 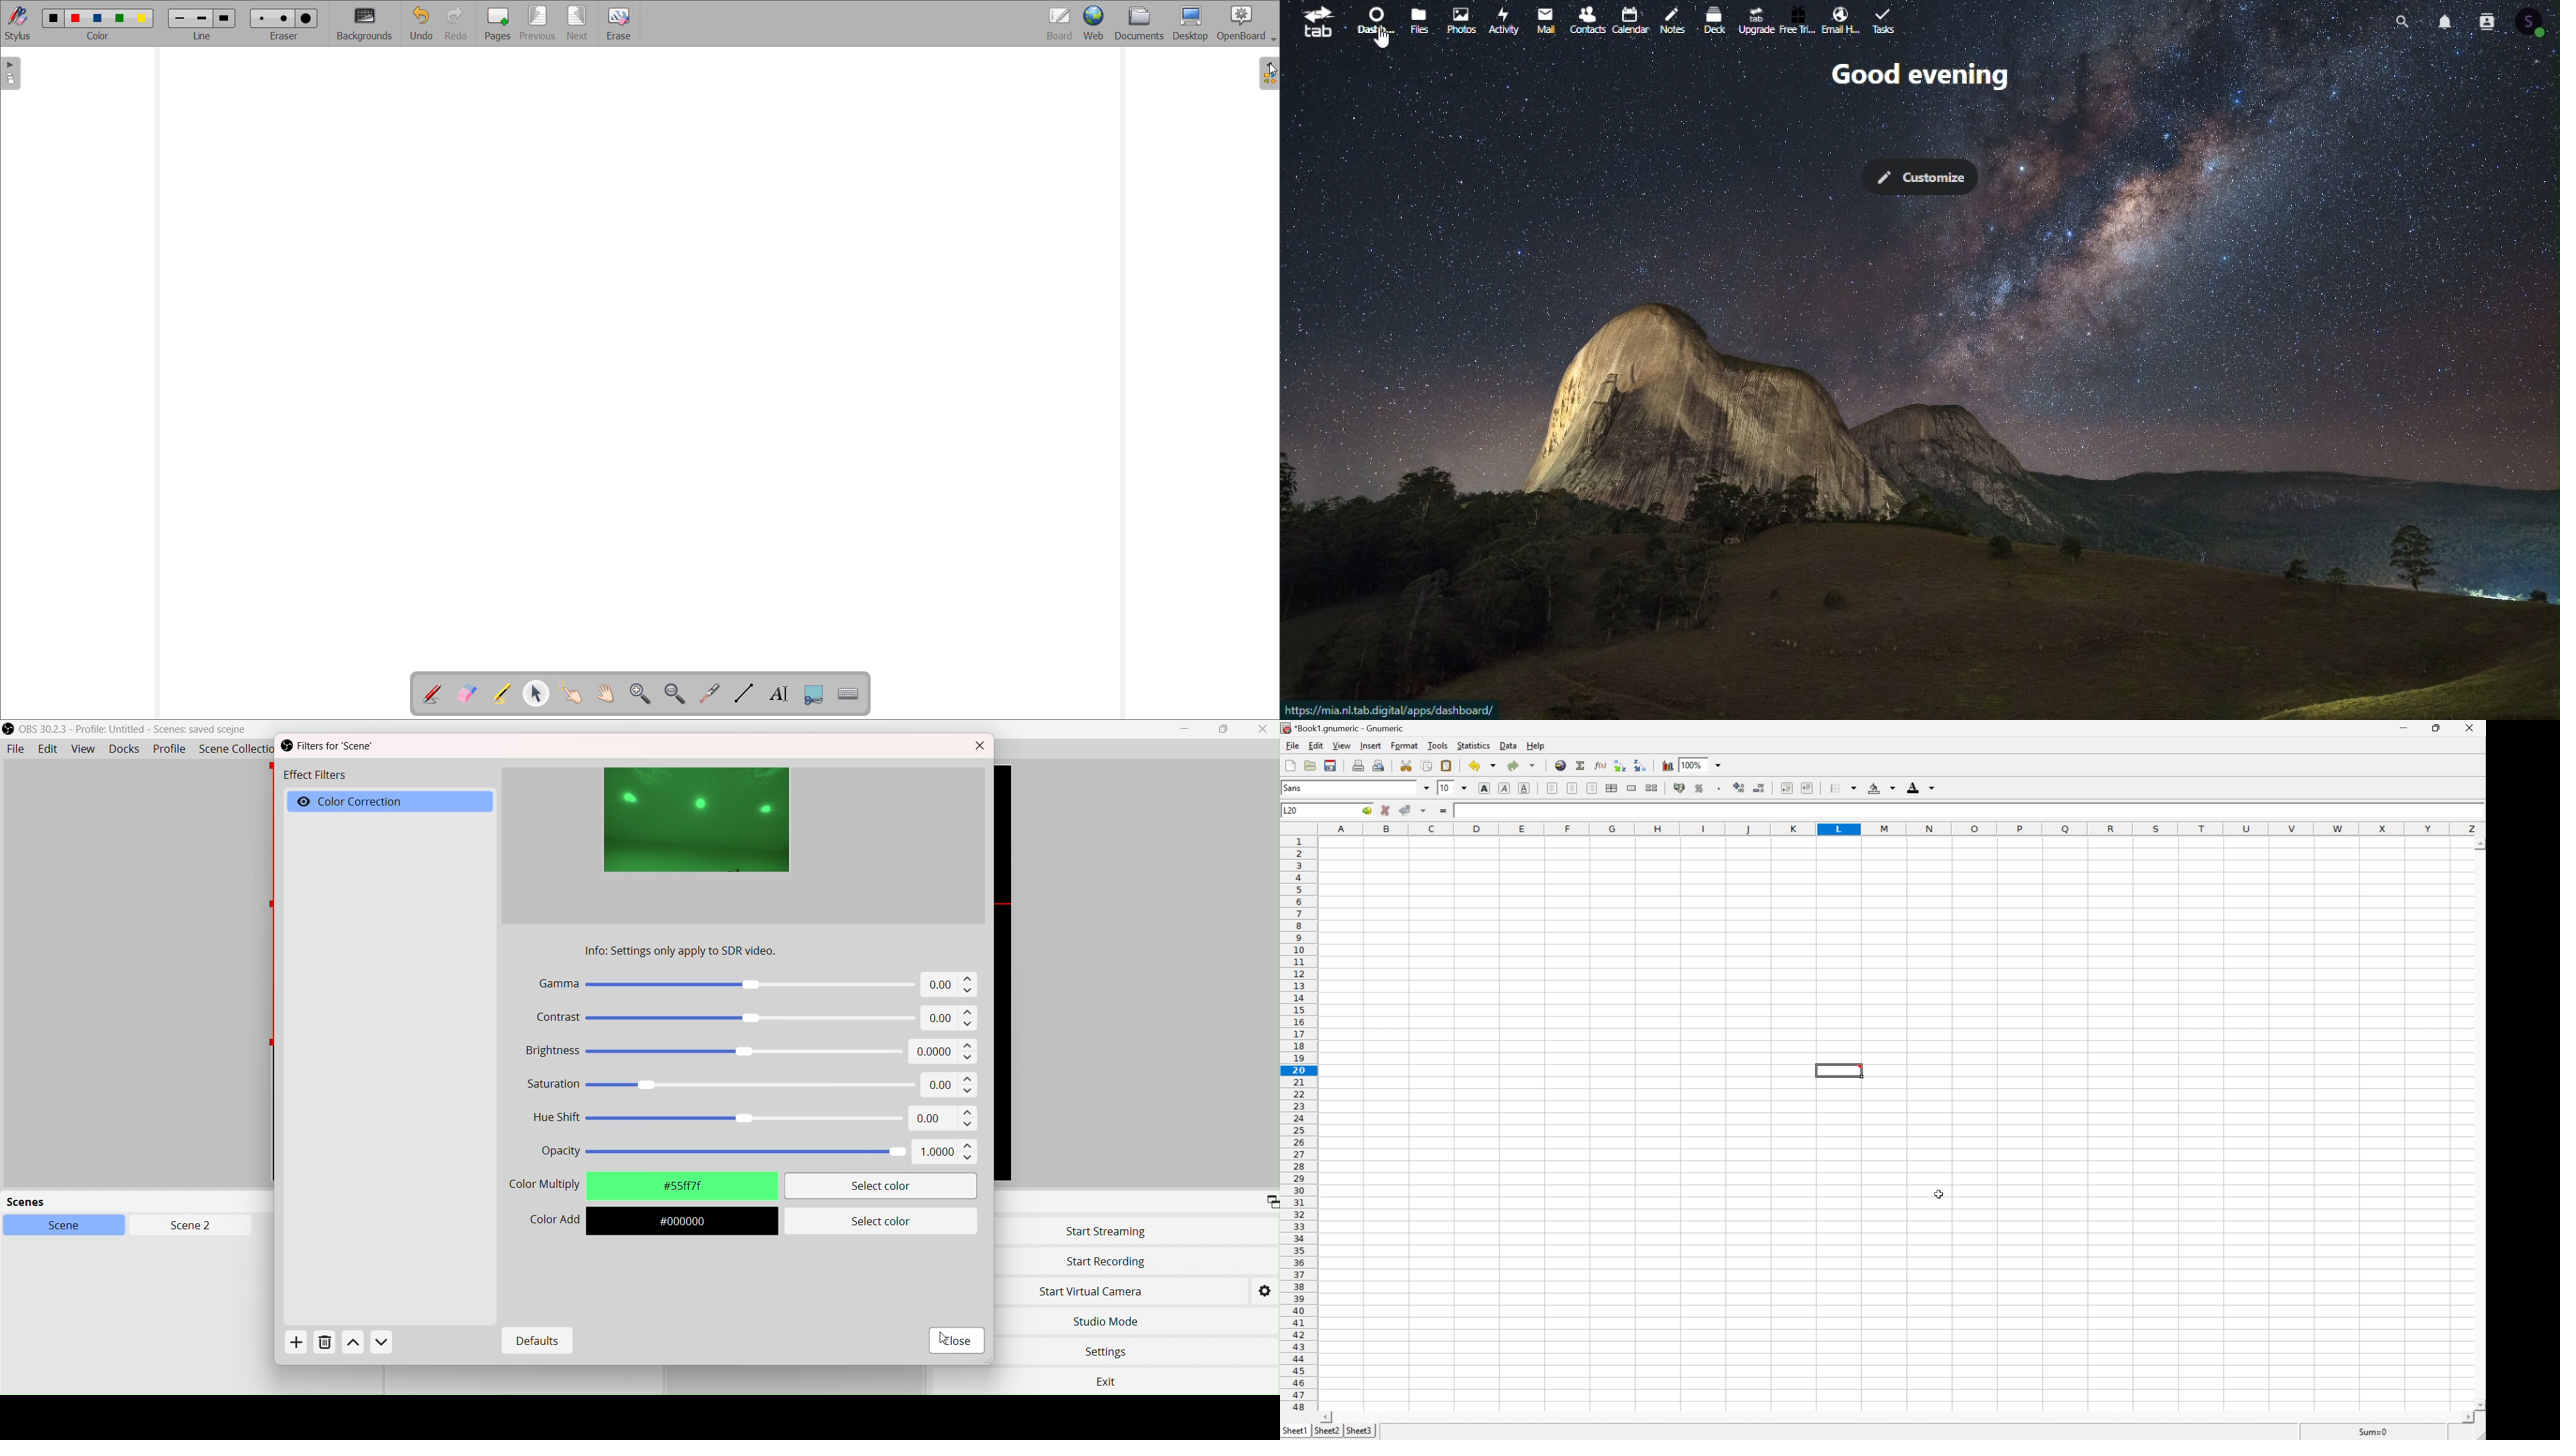 I want to click on File, so click(x=1293, y=745).